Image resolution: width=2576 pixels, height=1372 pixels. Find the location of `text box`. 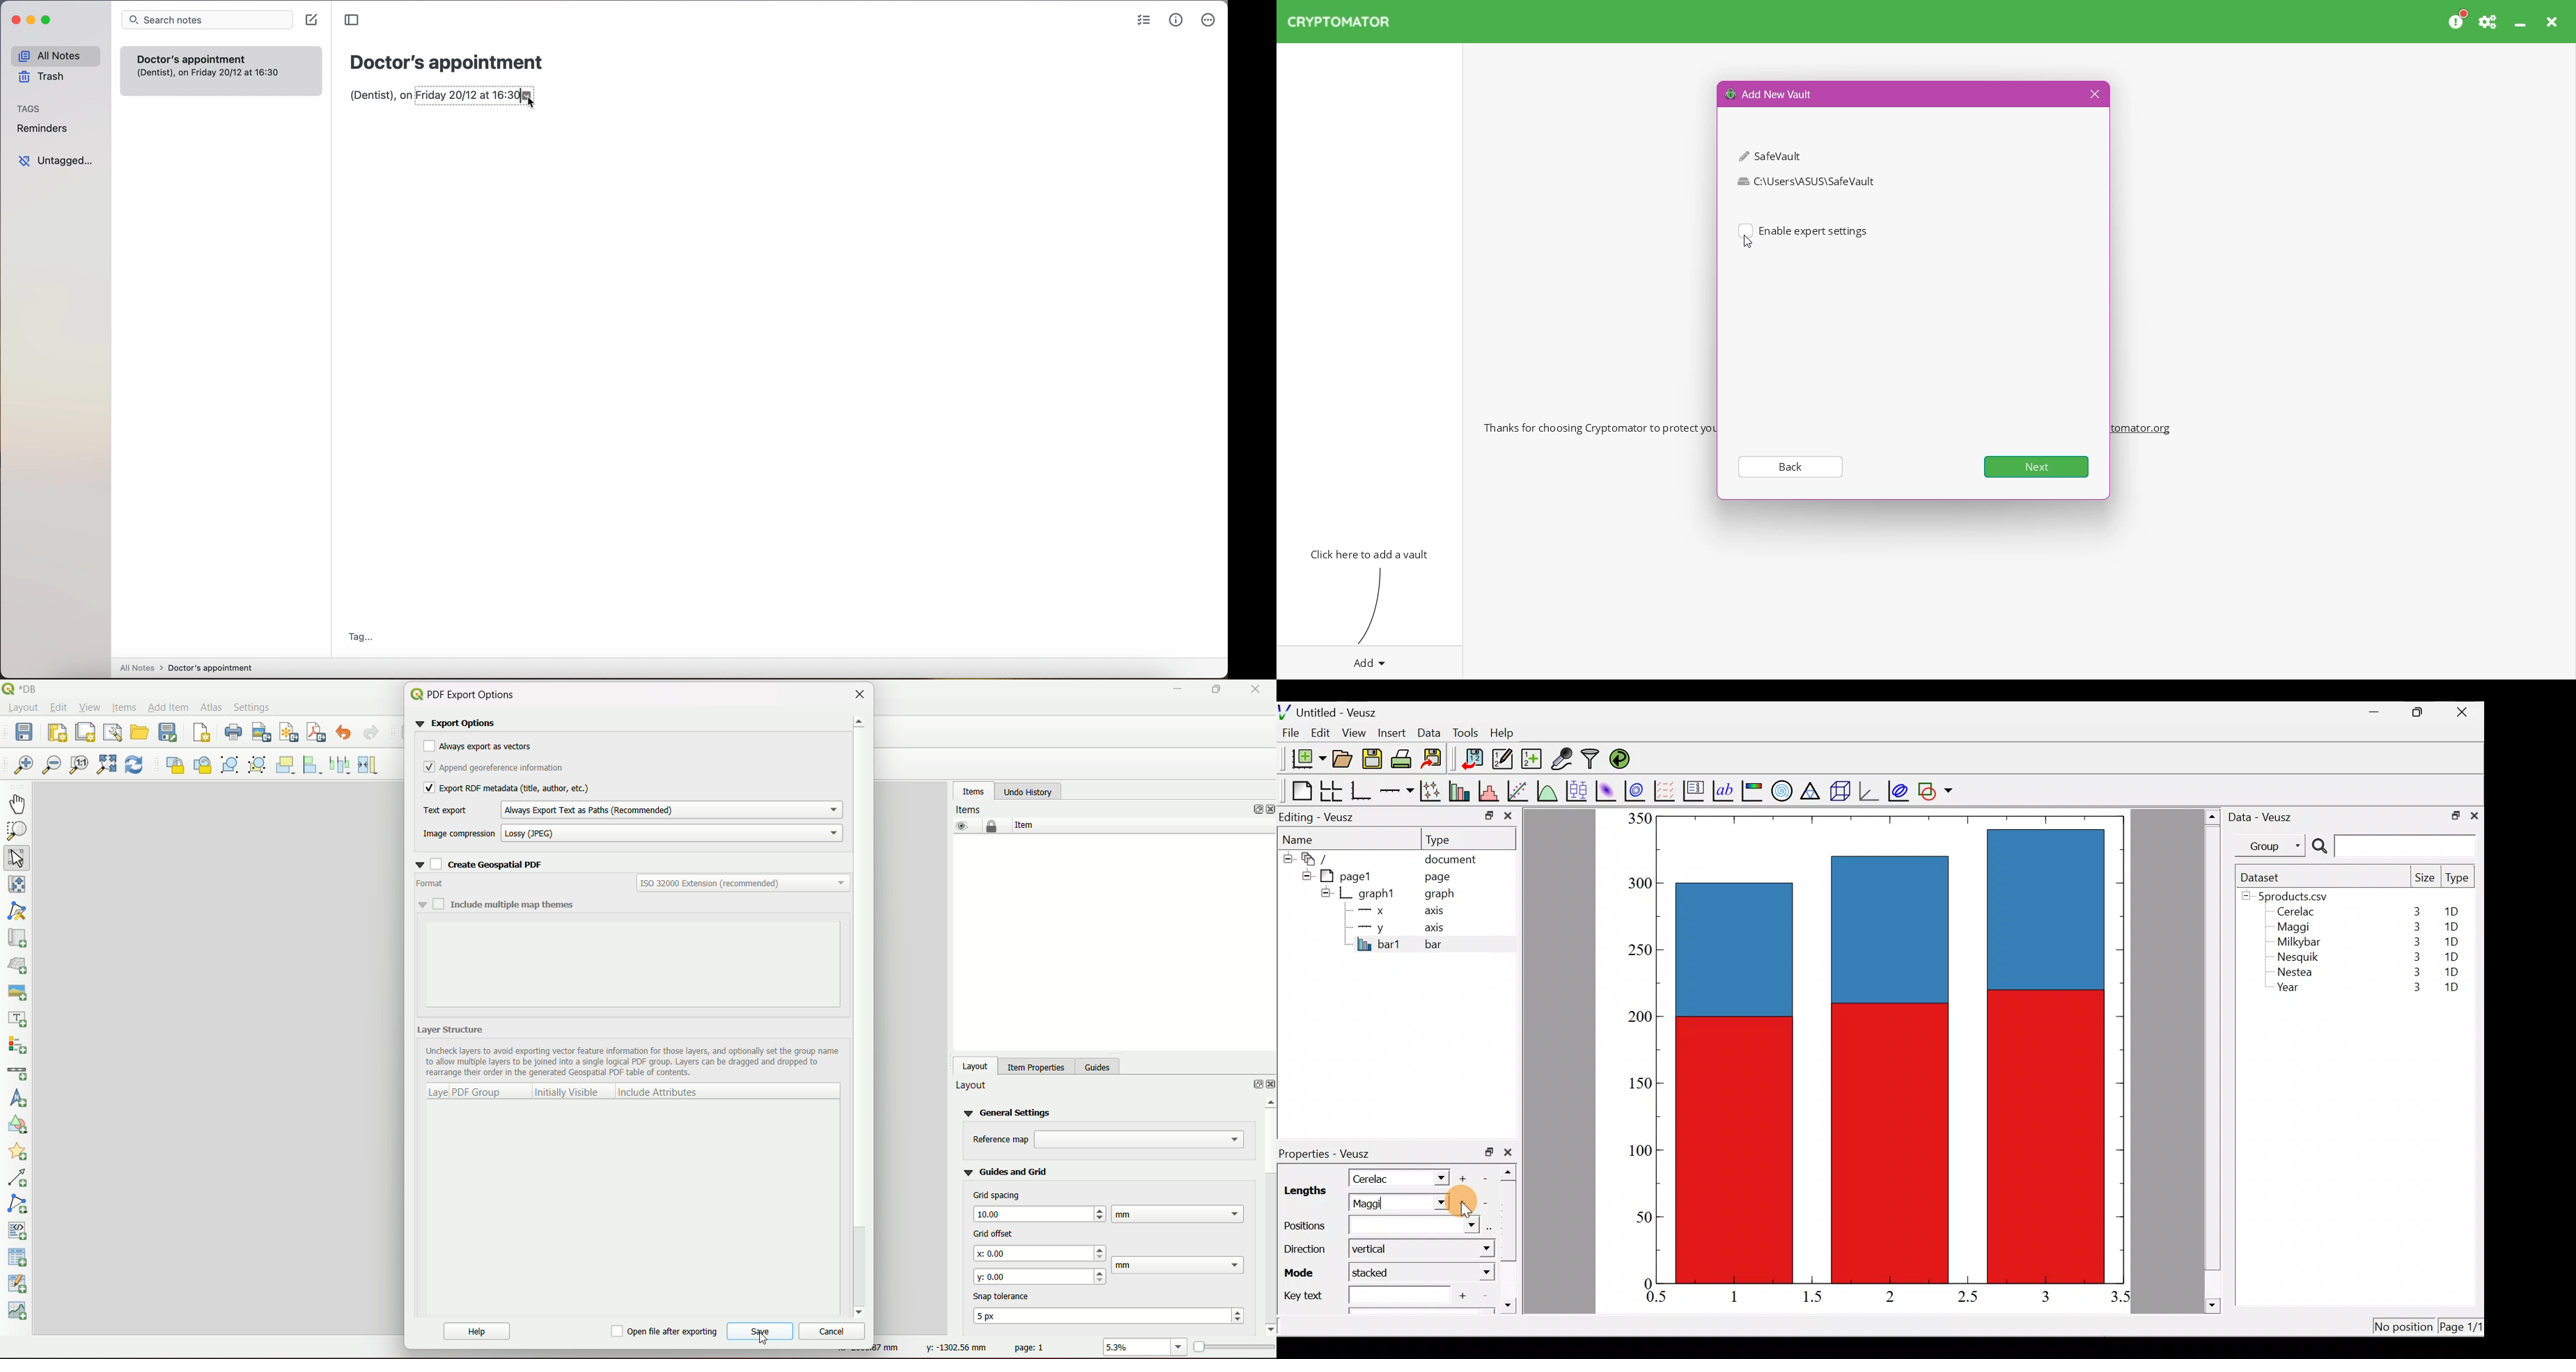

text box is located at coordinates (1178, 1213).